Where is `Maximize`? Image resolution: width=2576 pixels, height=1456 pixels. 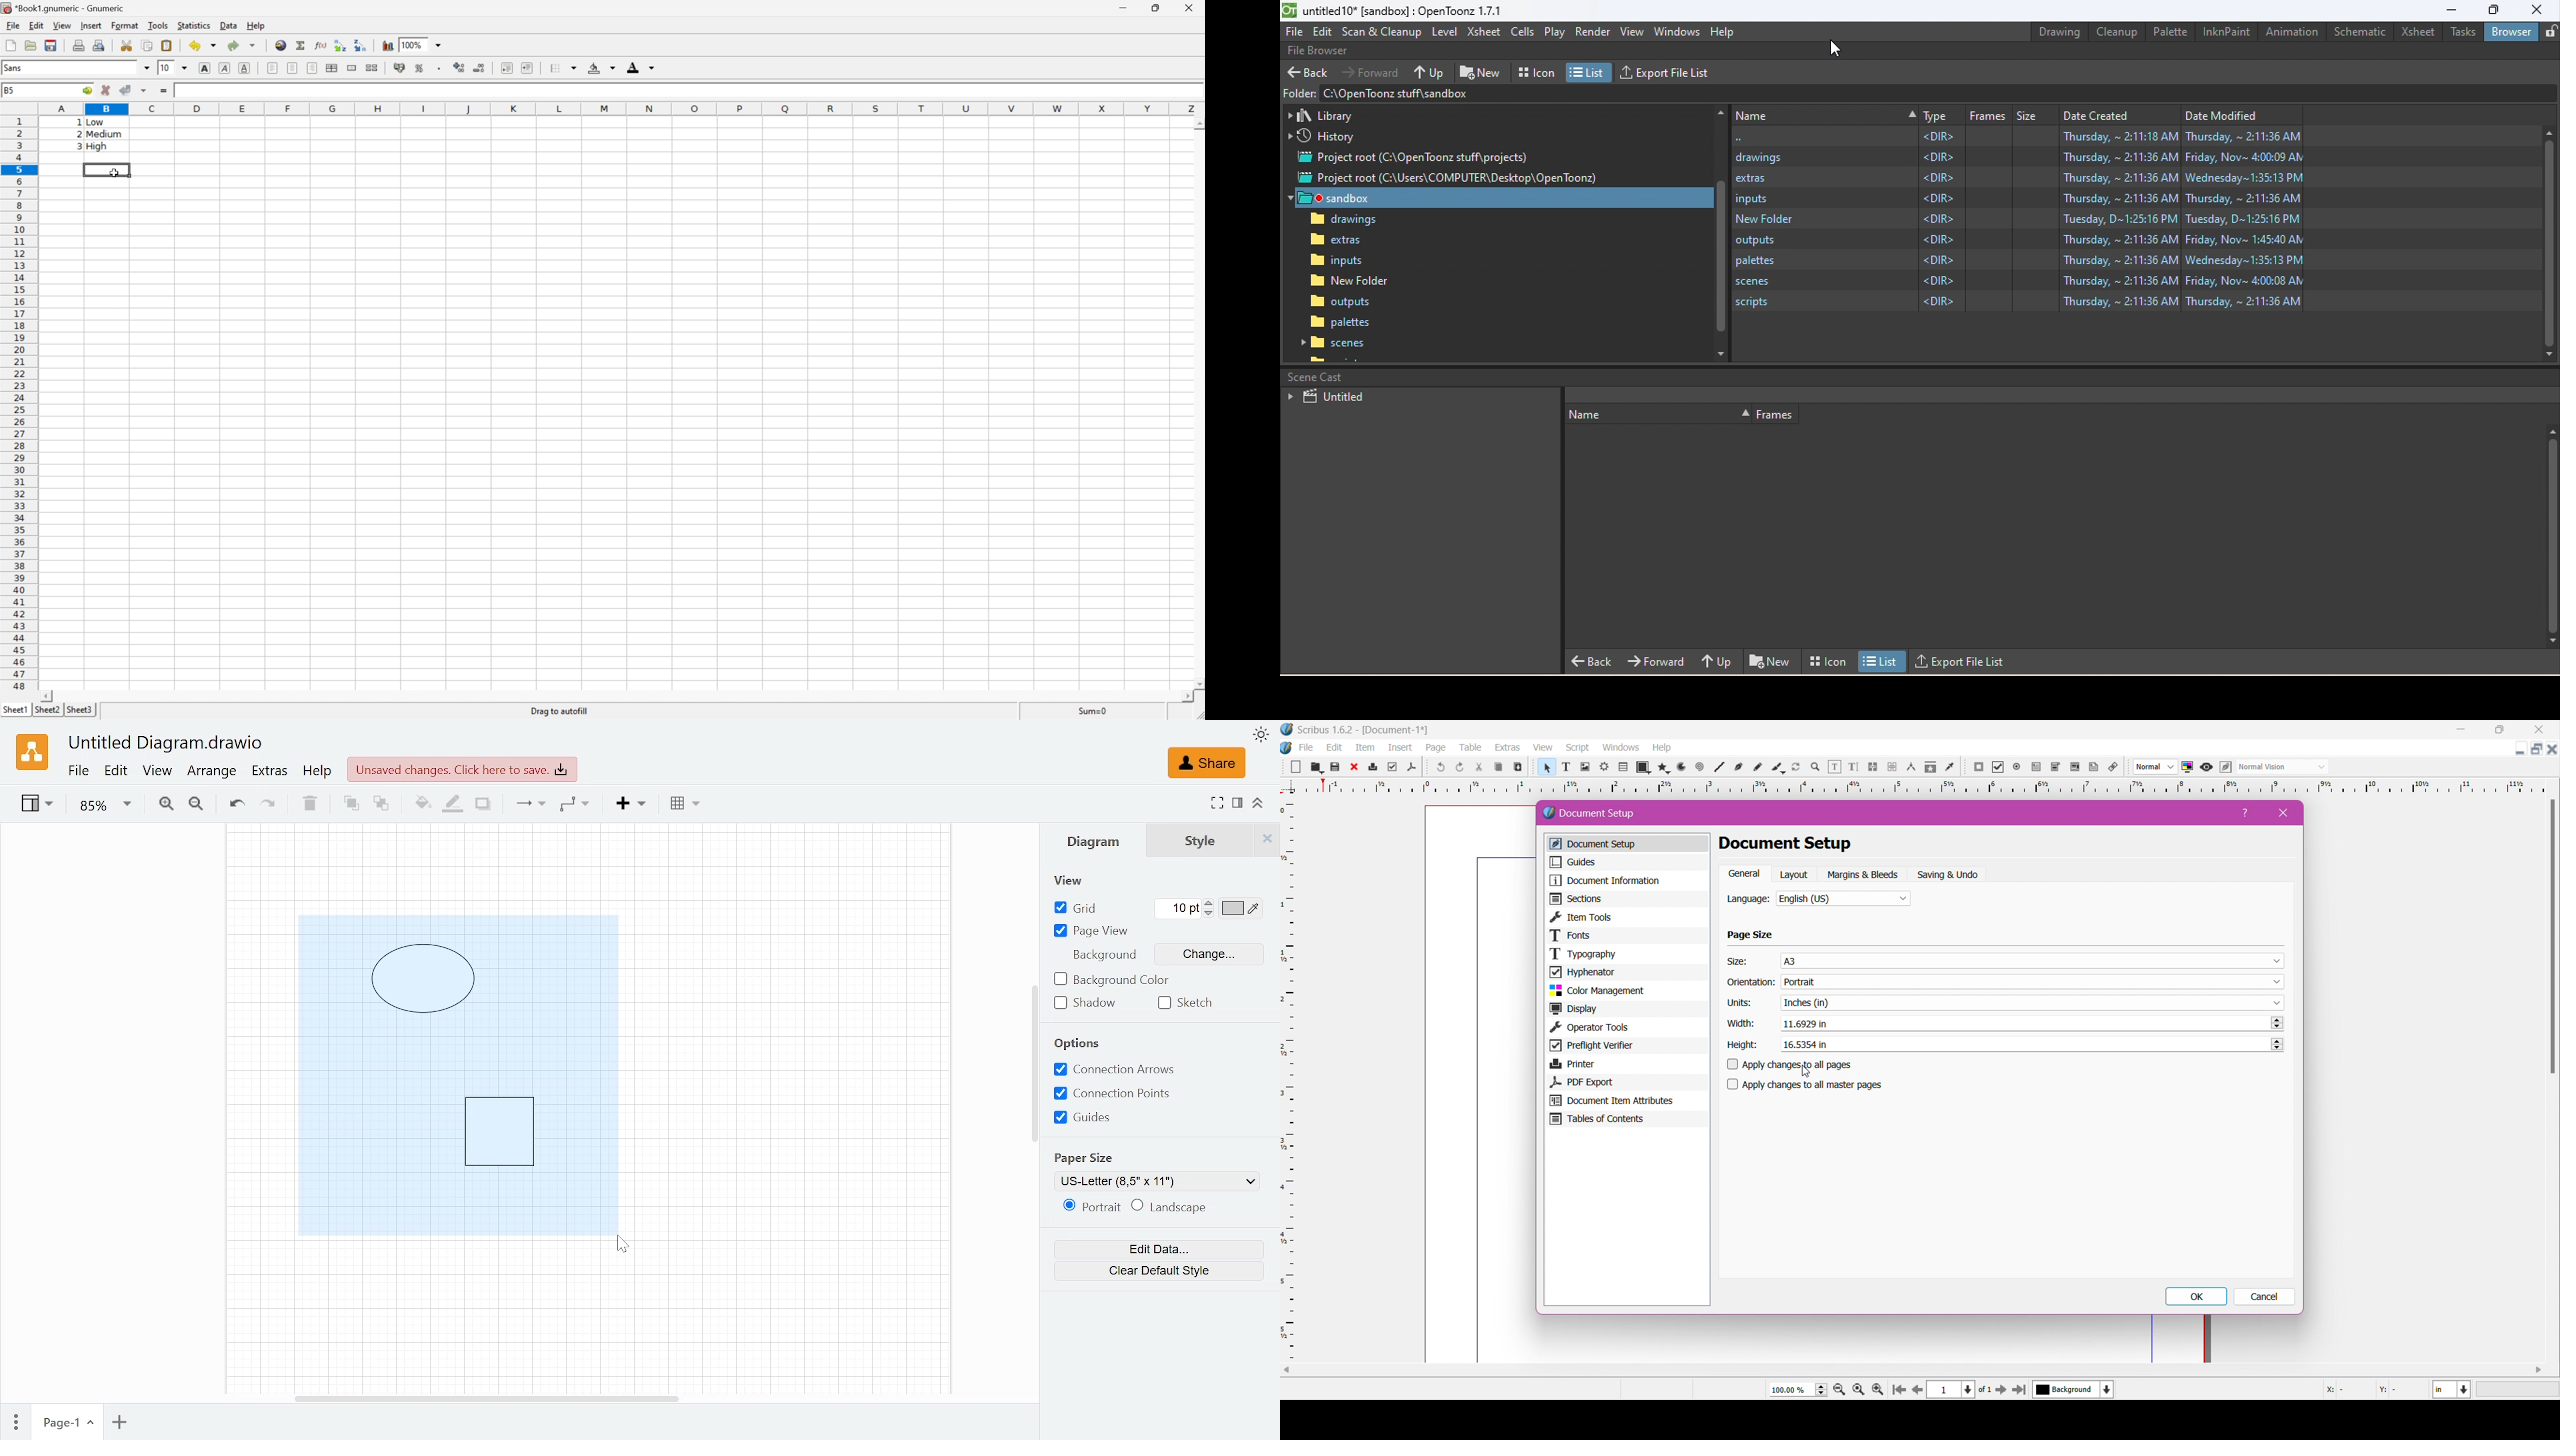
Maximize is located at coordinates (2493, 9).